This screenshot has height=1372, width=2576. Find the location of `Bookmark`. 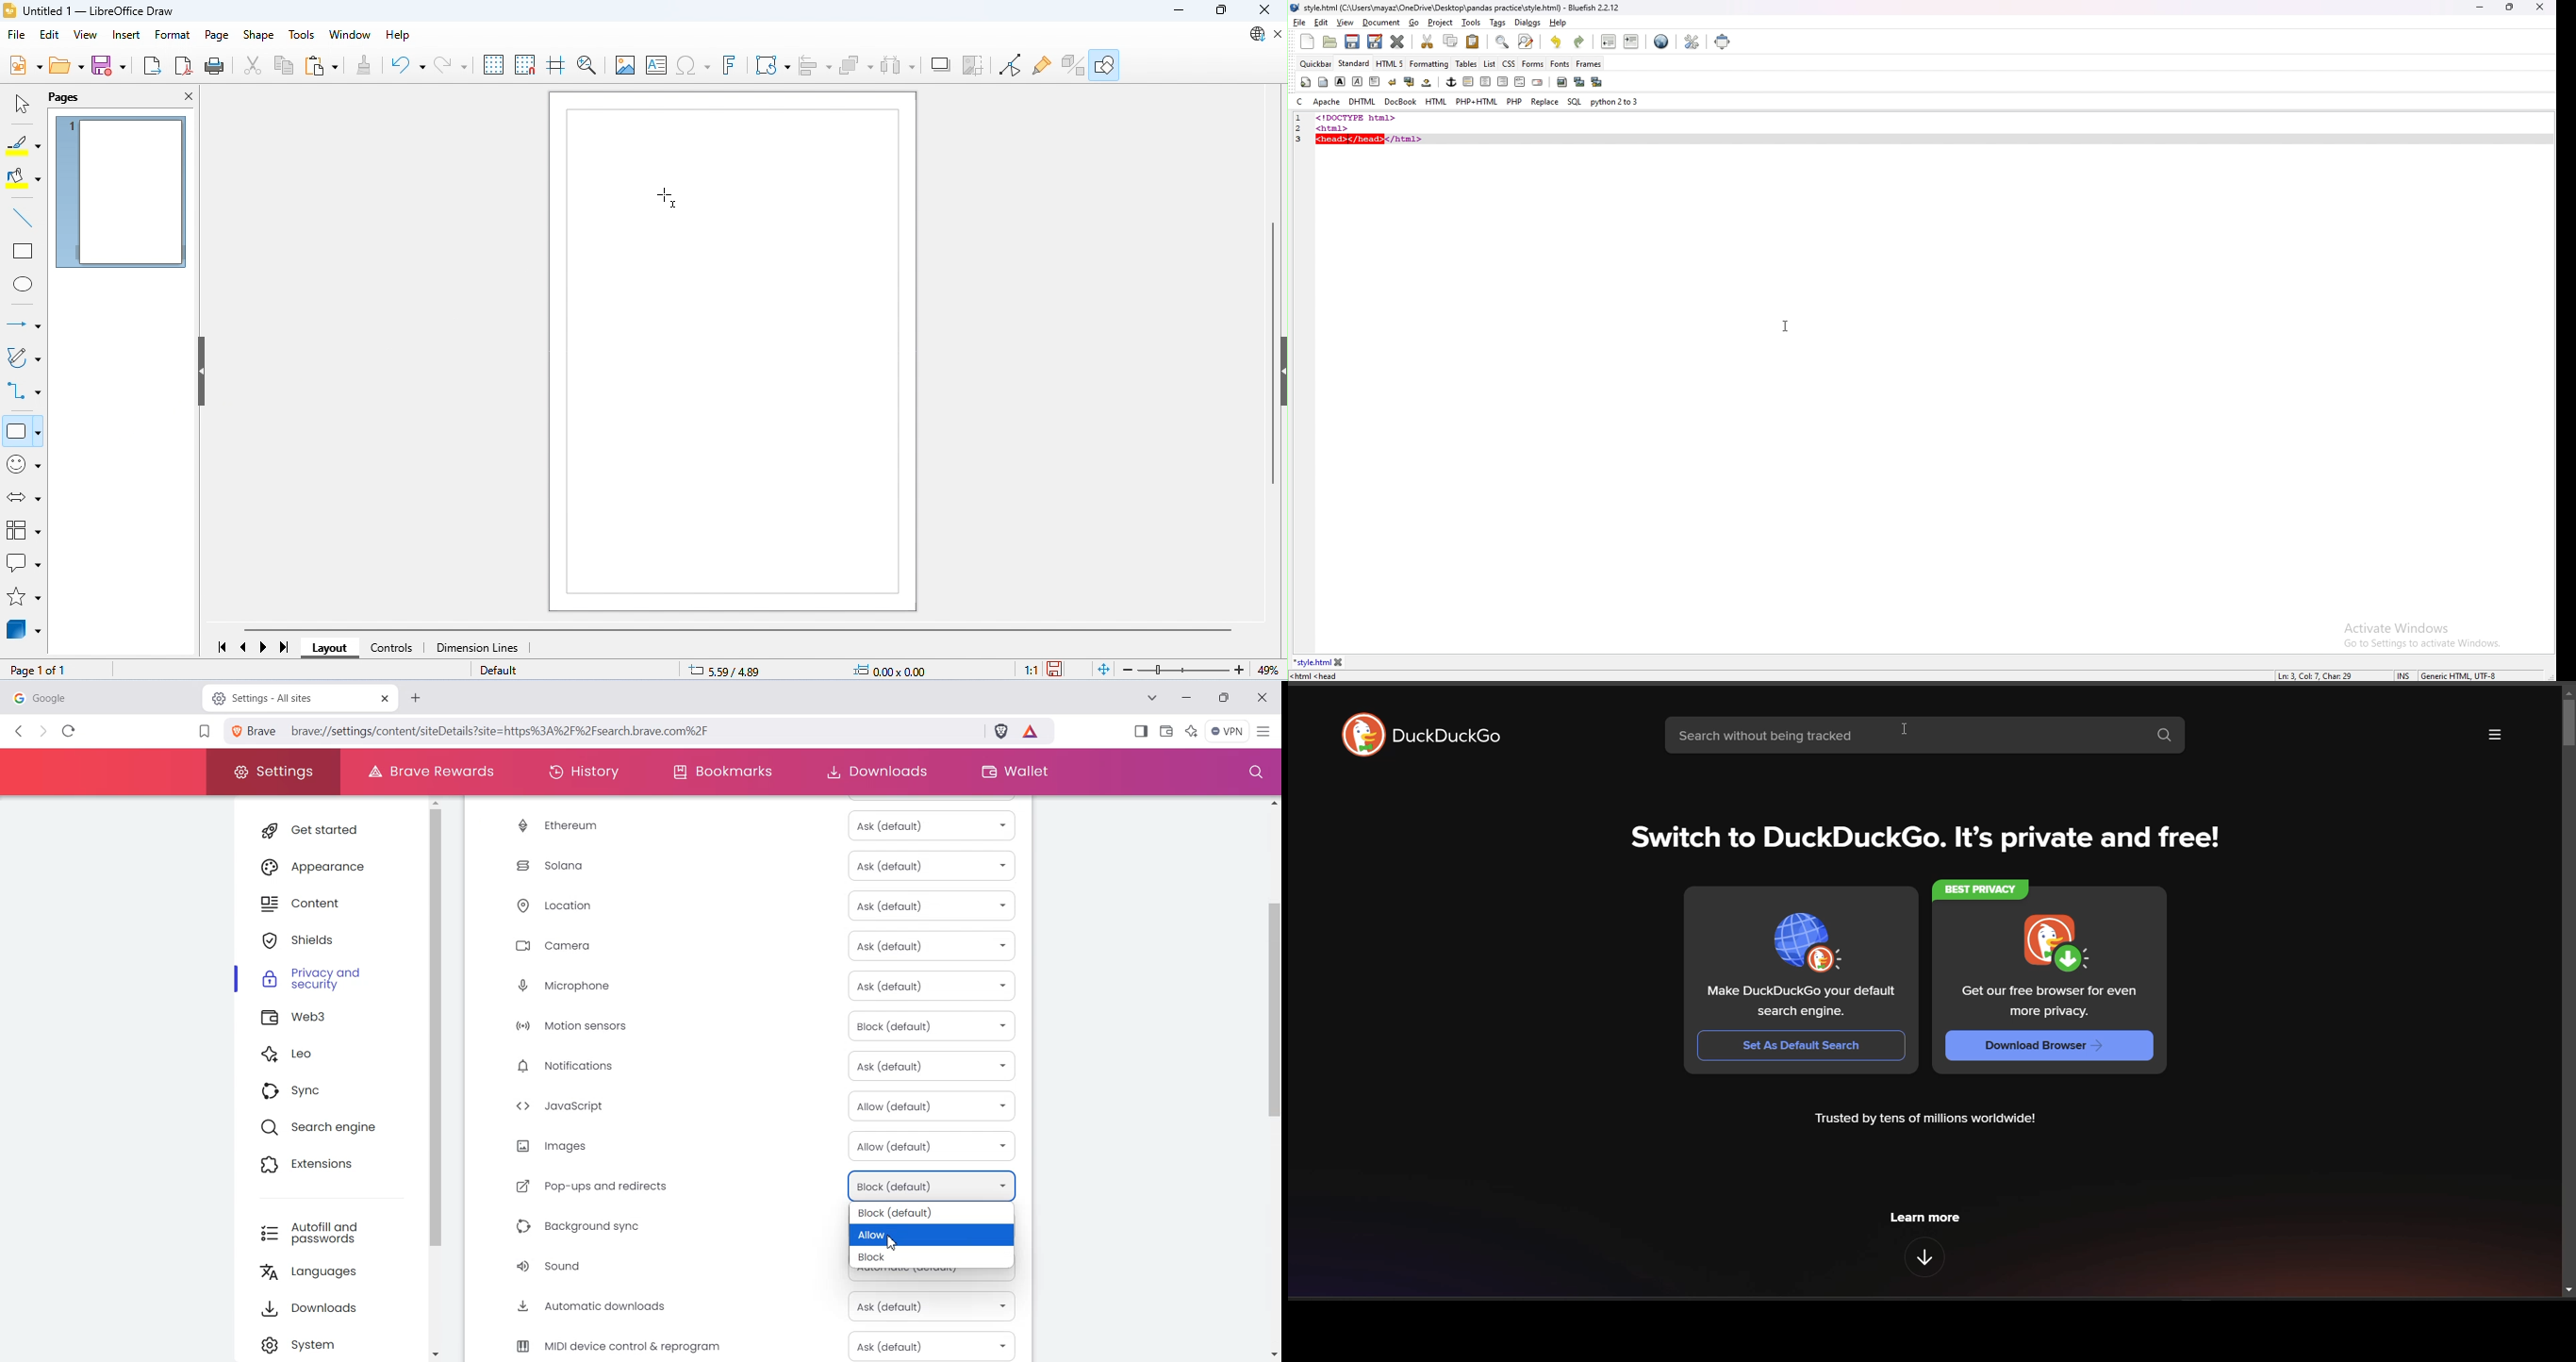

Bookmark is located at coordinates (204, 732).